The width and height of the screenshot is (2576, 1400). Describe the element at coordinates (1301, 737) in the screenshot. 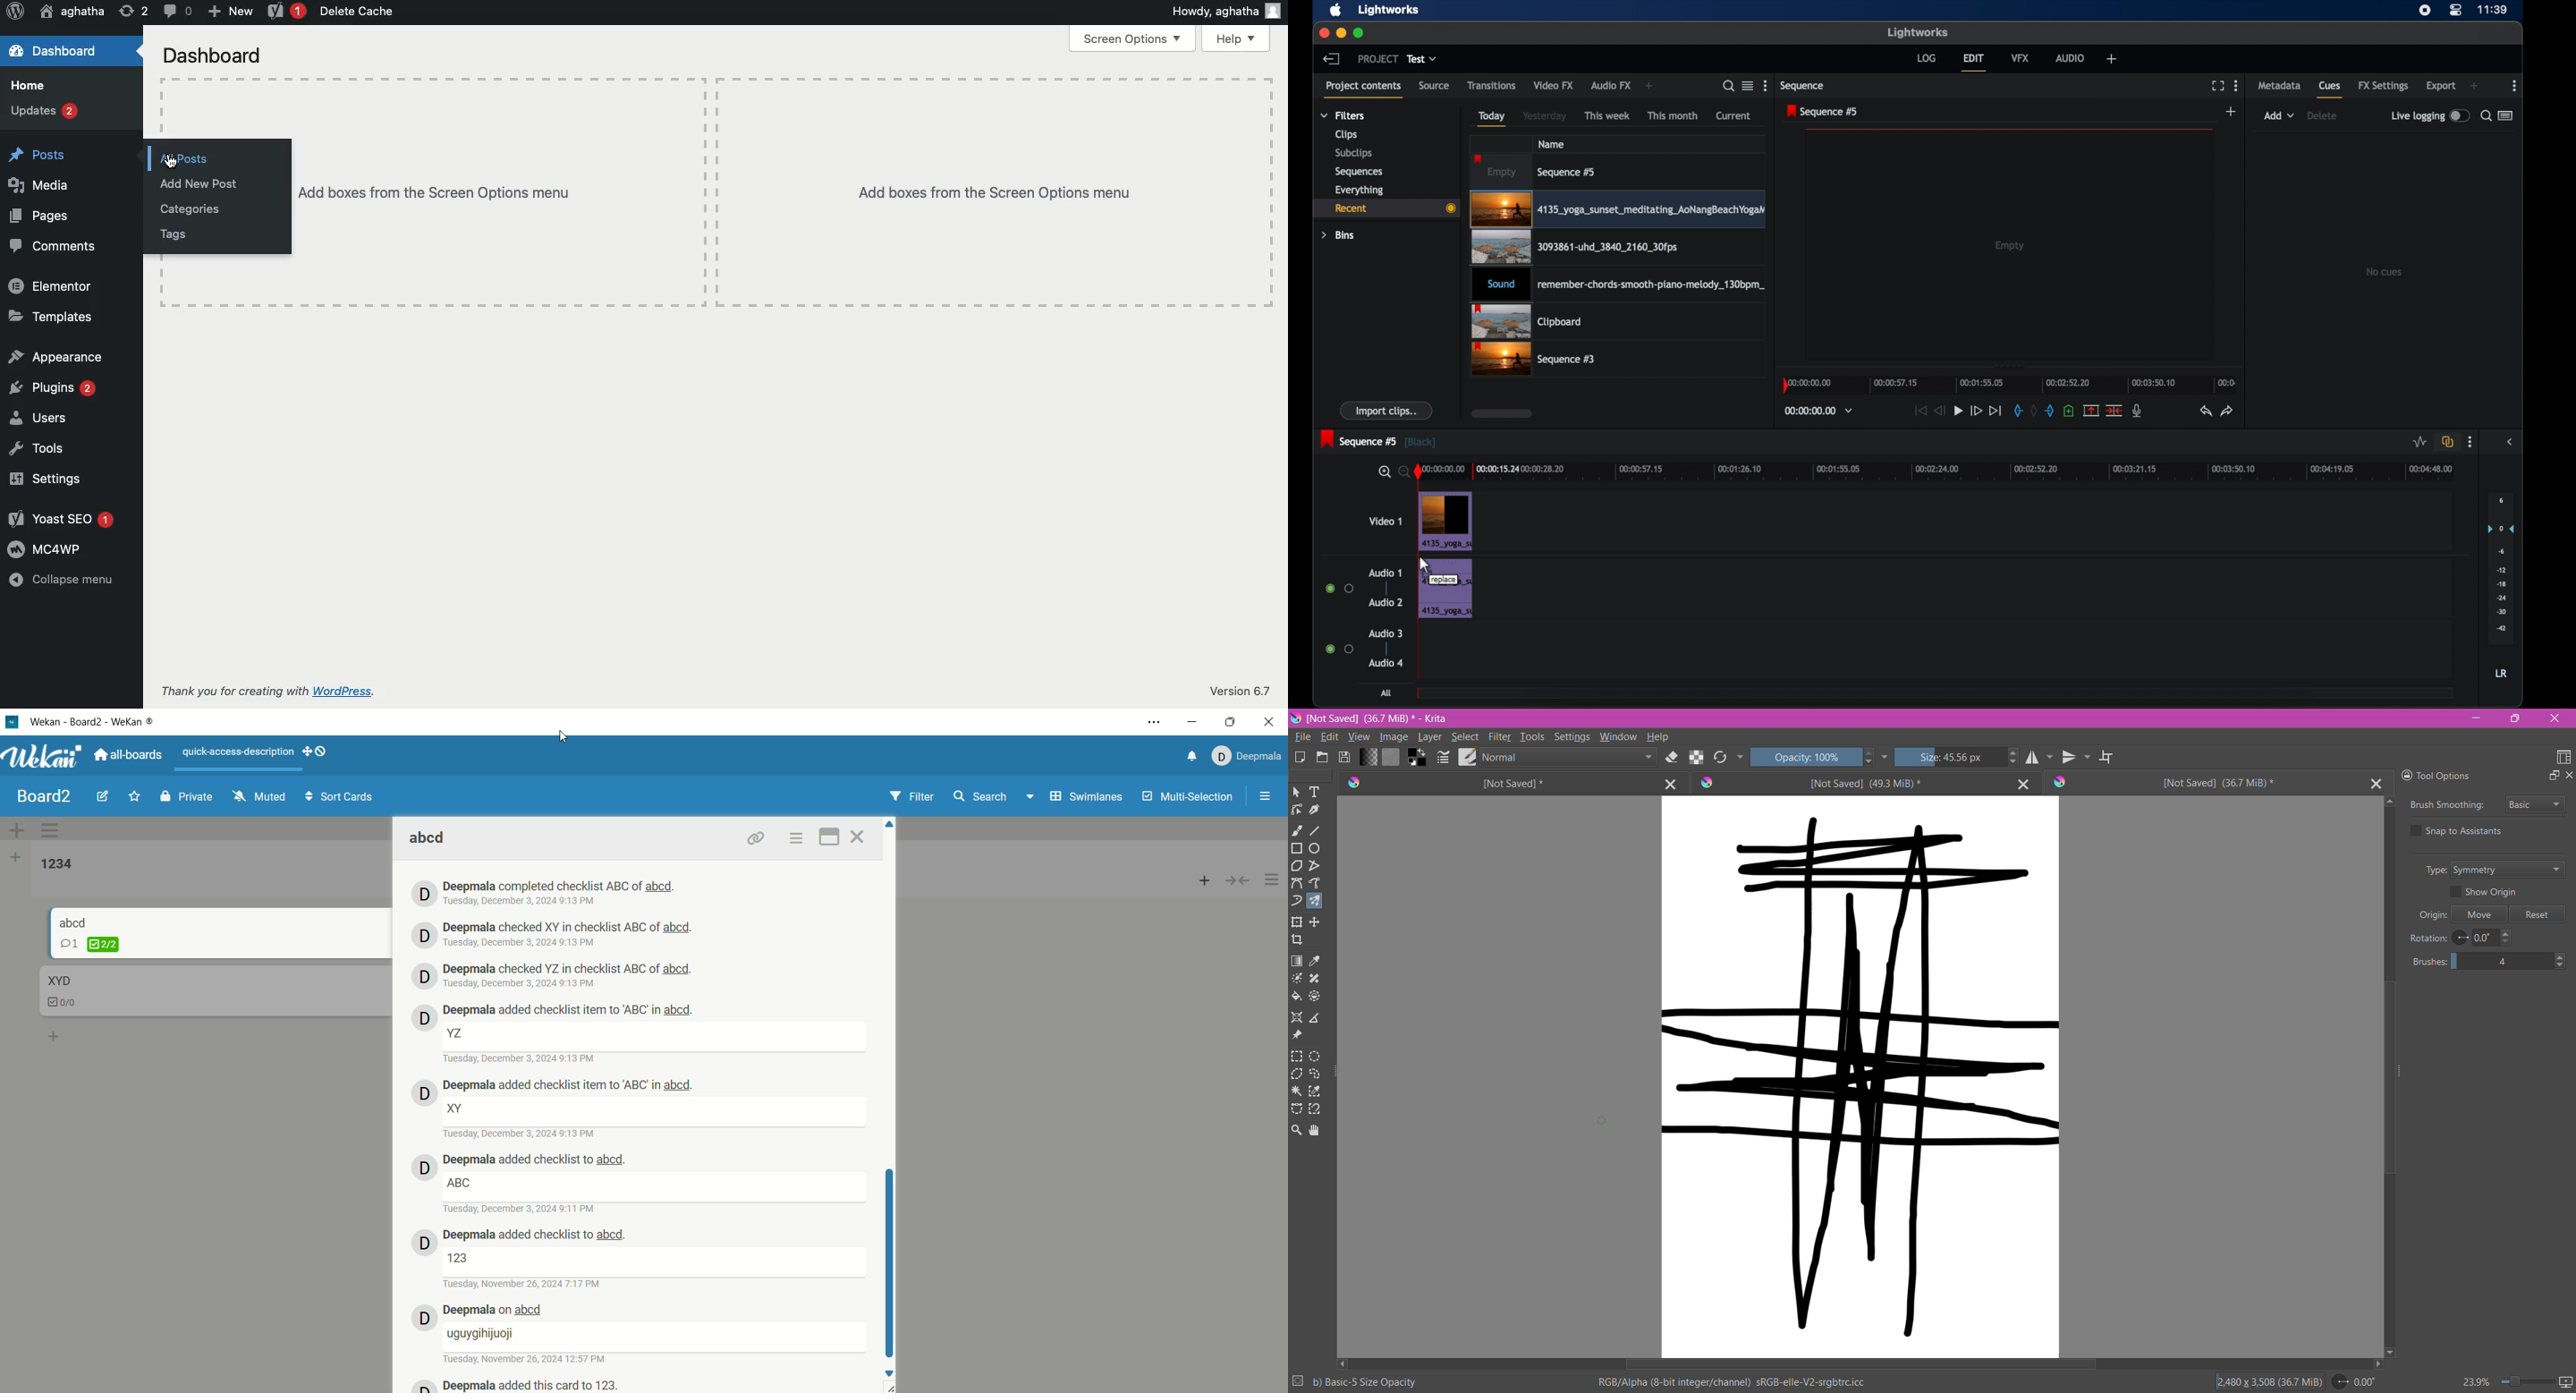

I see `File` at that location.